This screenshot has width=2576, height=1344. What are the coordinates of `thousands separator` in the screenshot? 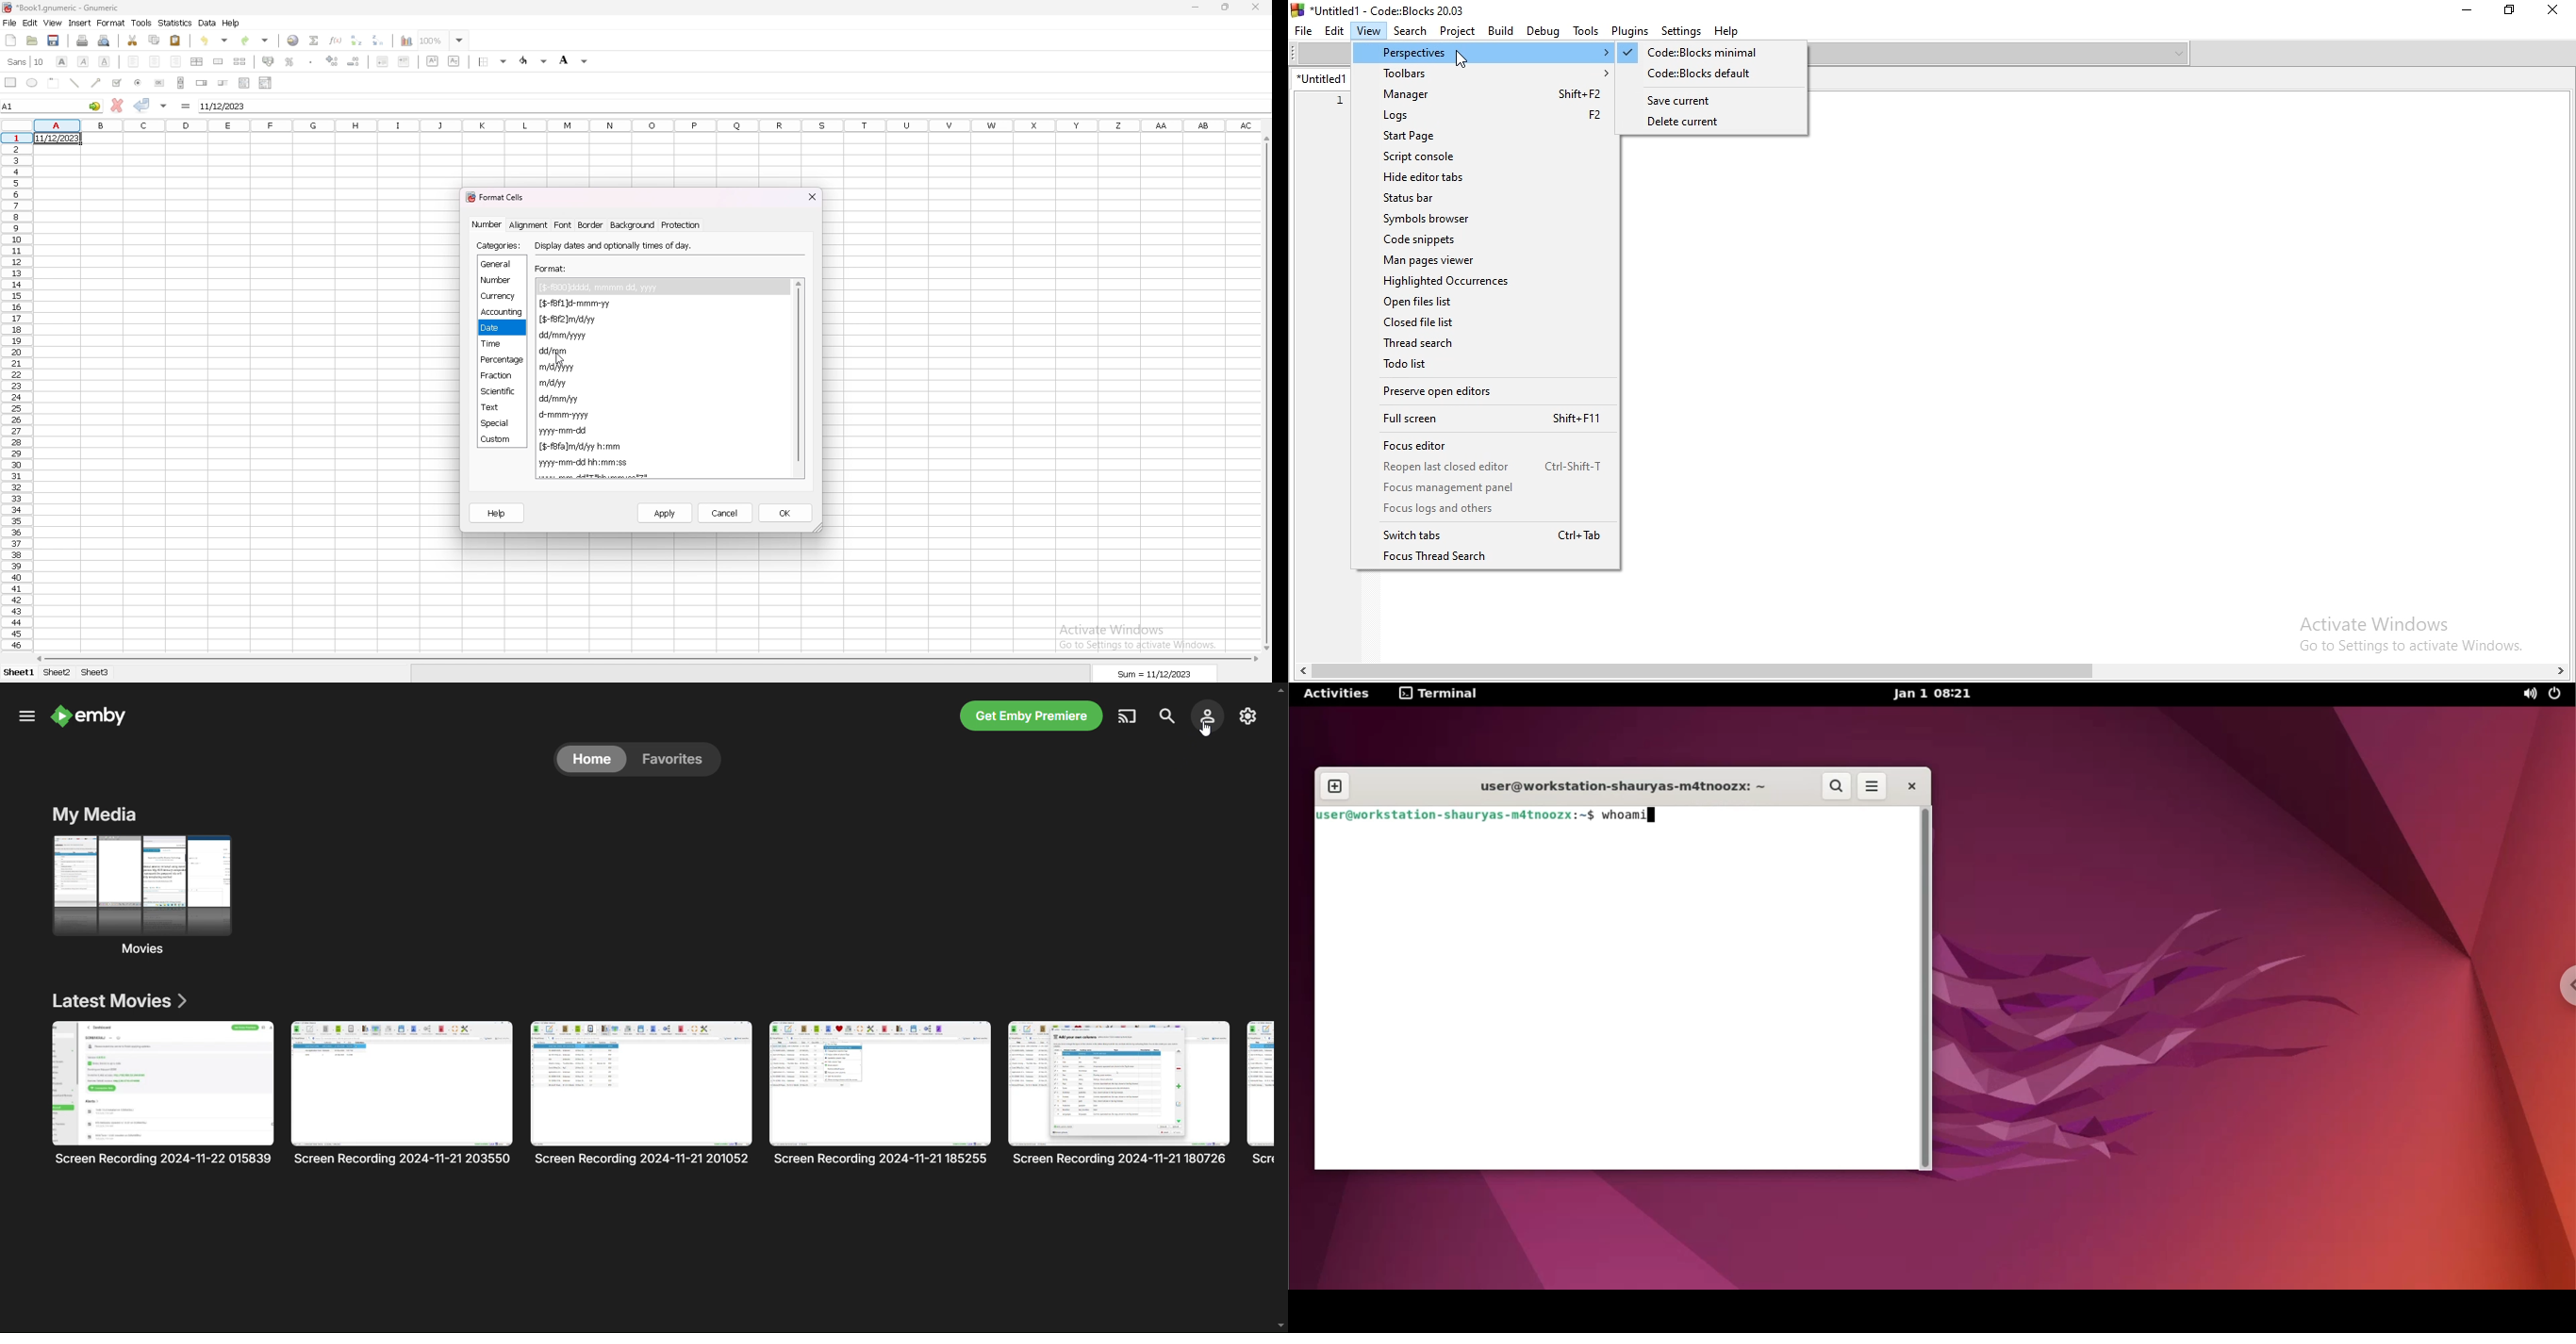 It's located at (312, 61).